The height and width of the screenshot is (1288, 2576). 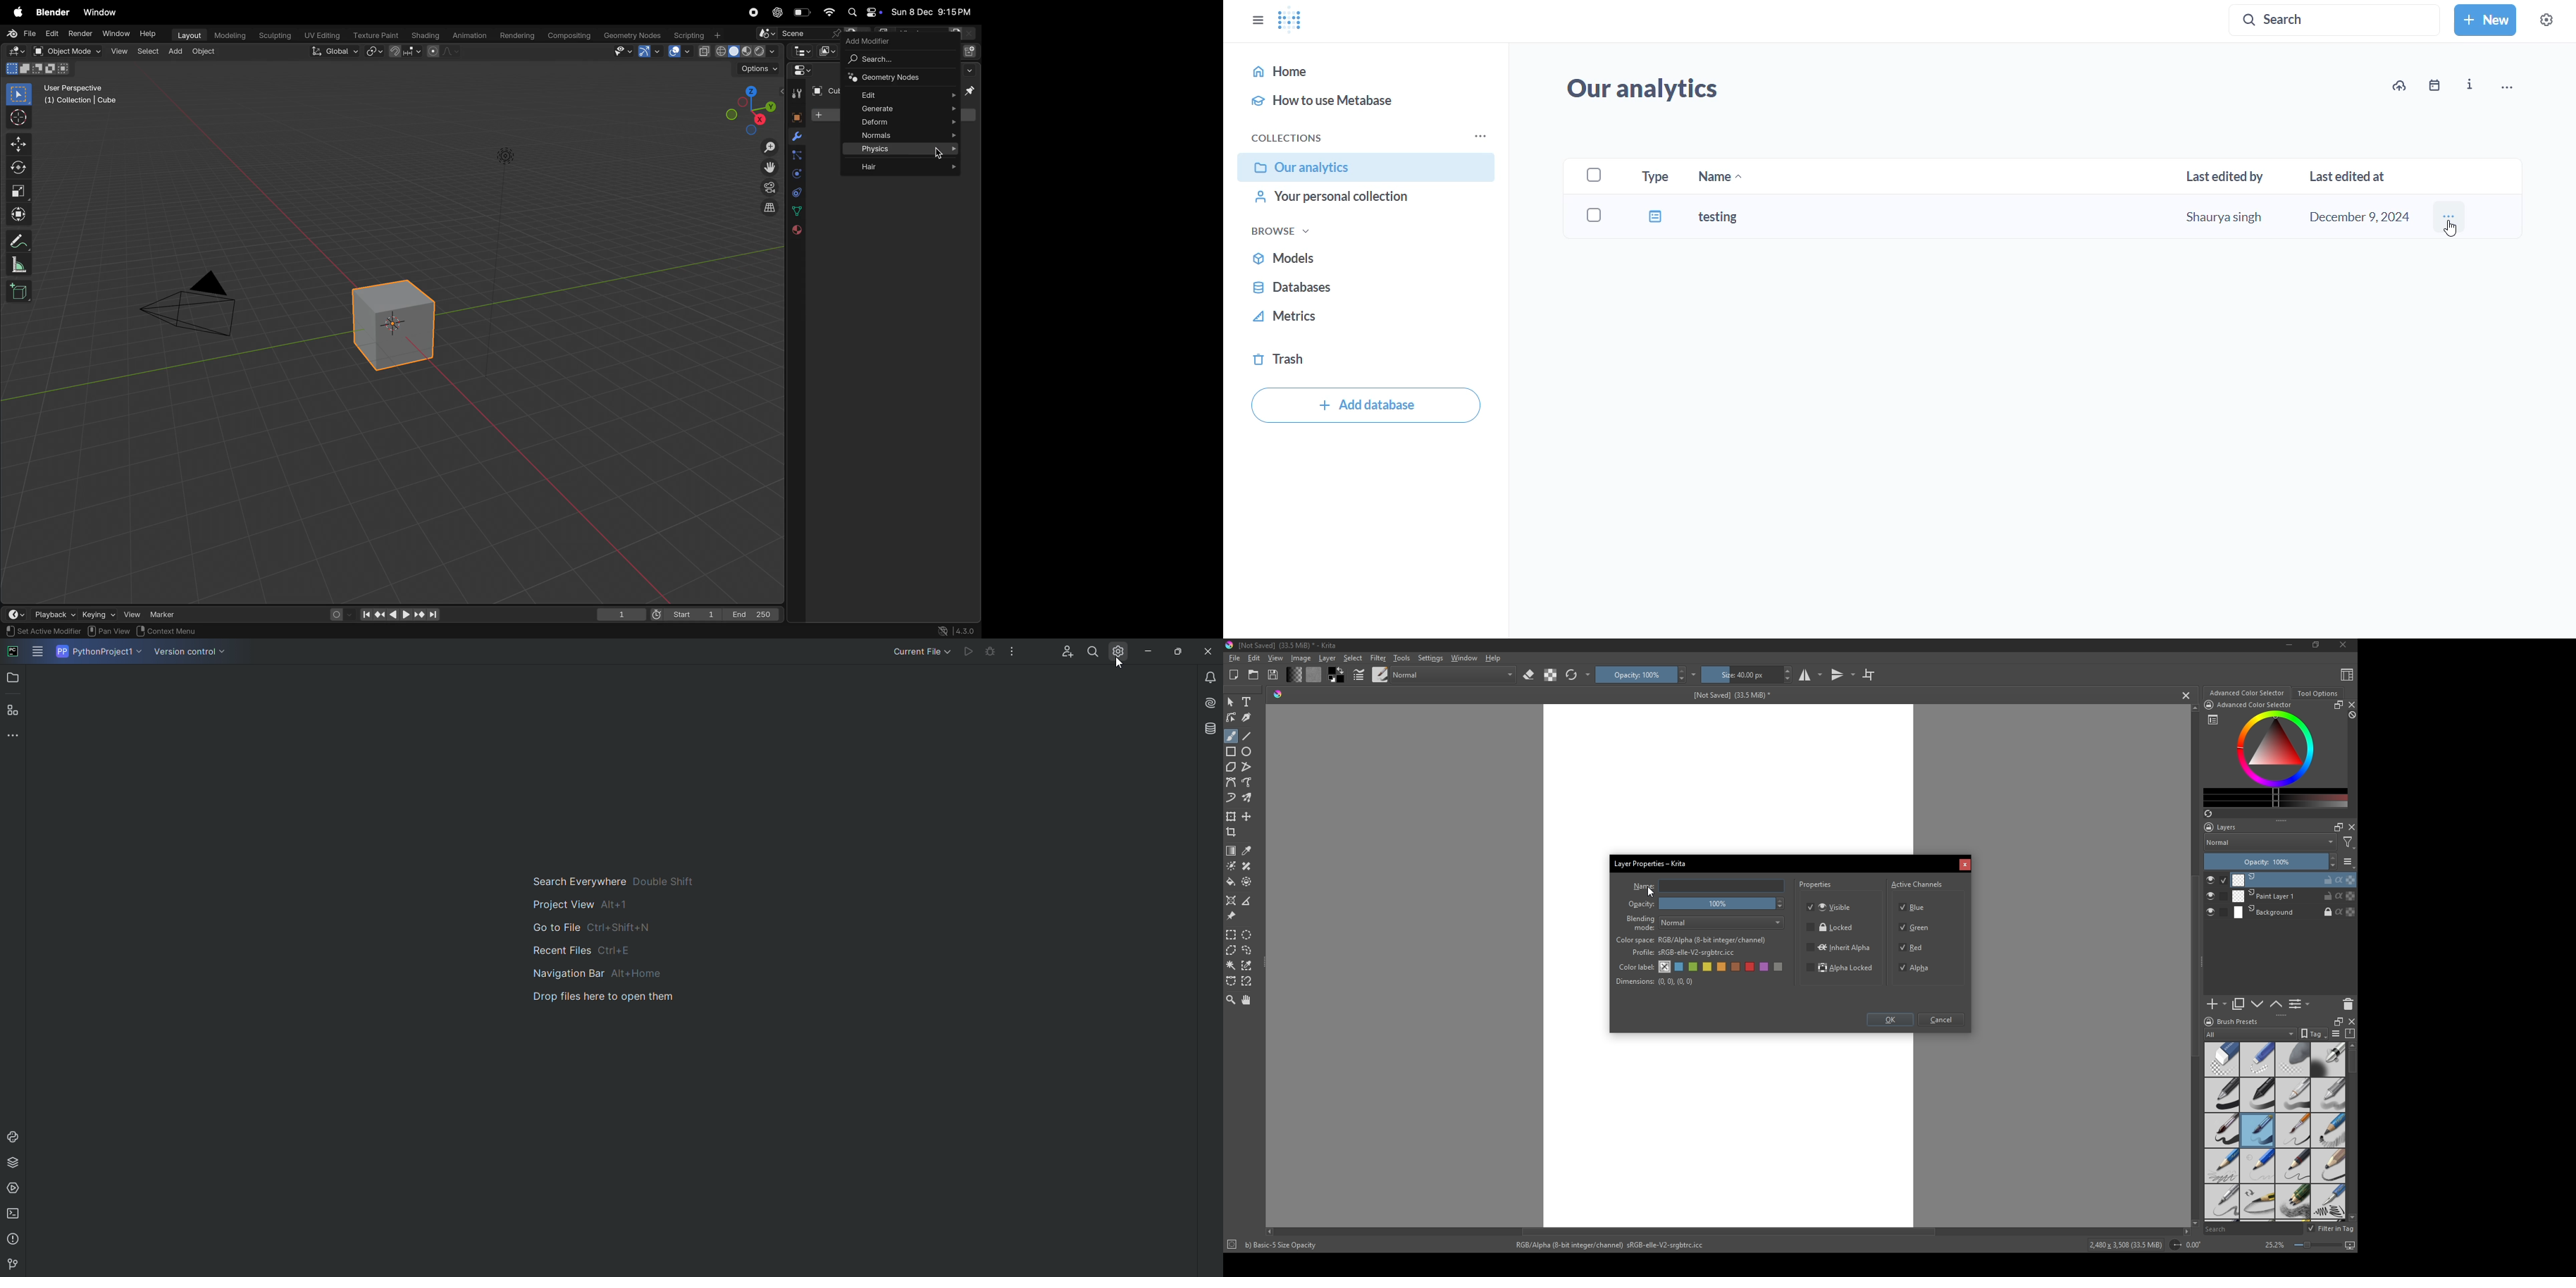 What do you see at coordinates (1723, 923) in the screenshot?
I see `Normal` at bounding box center [1723, 923].